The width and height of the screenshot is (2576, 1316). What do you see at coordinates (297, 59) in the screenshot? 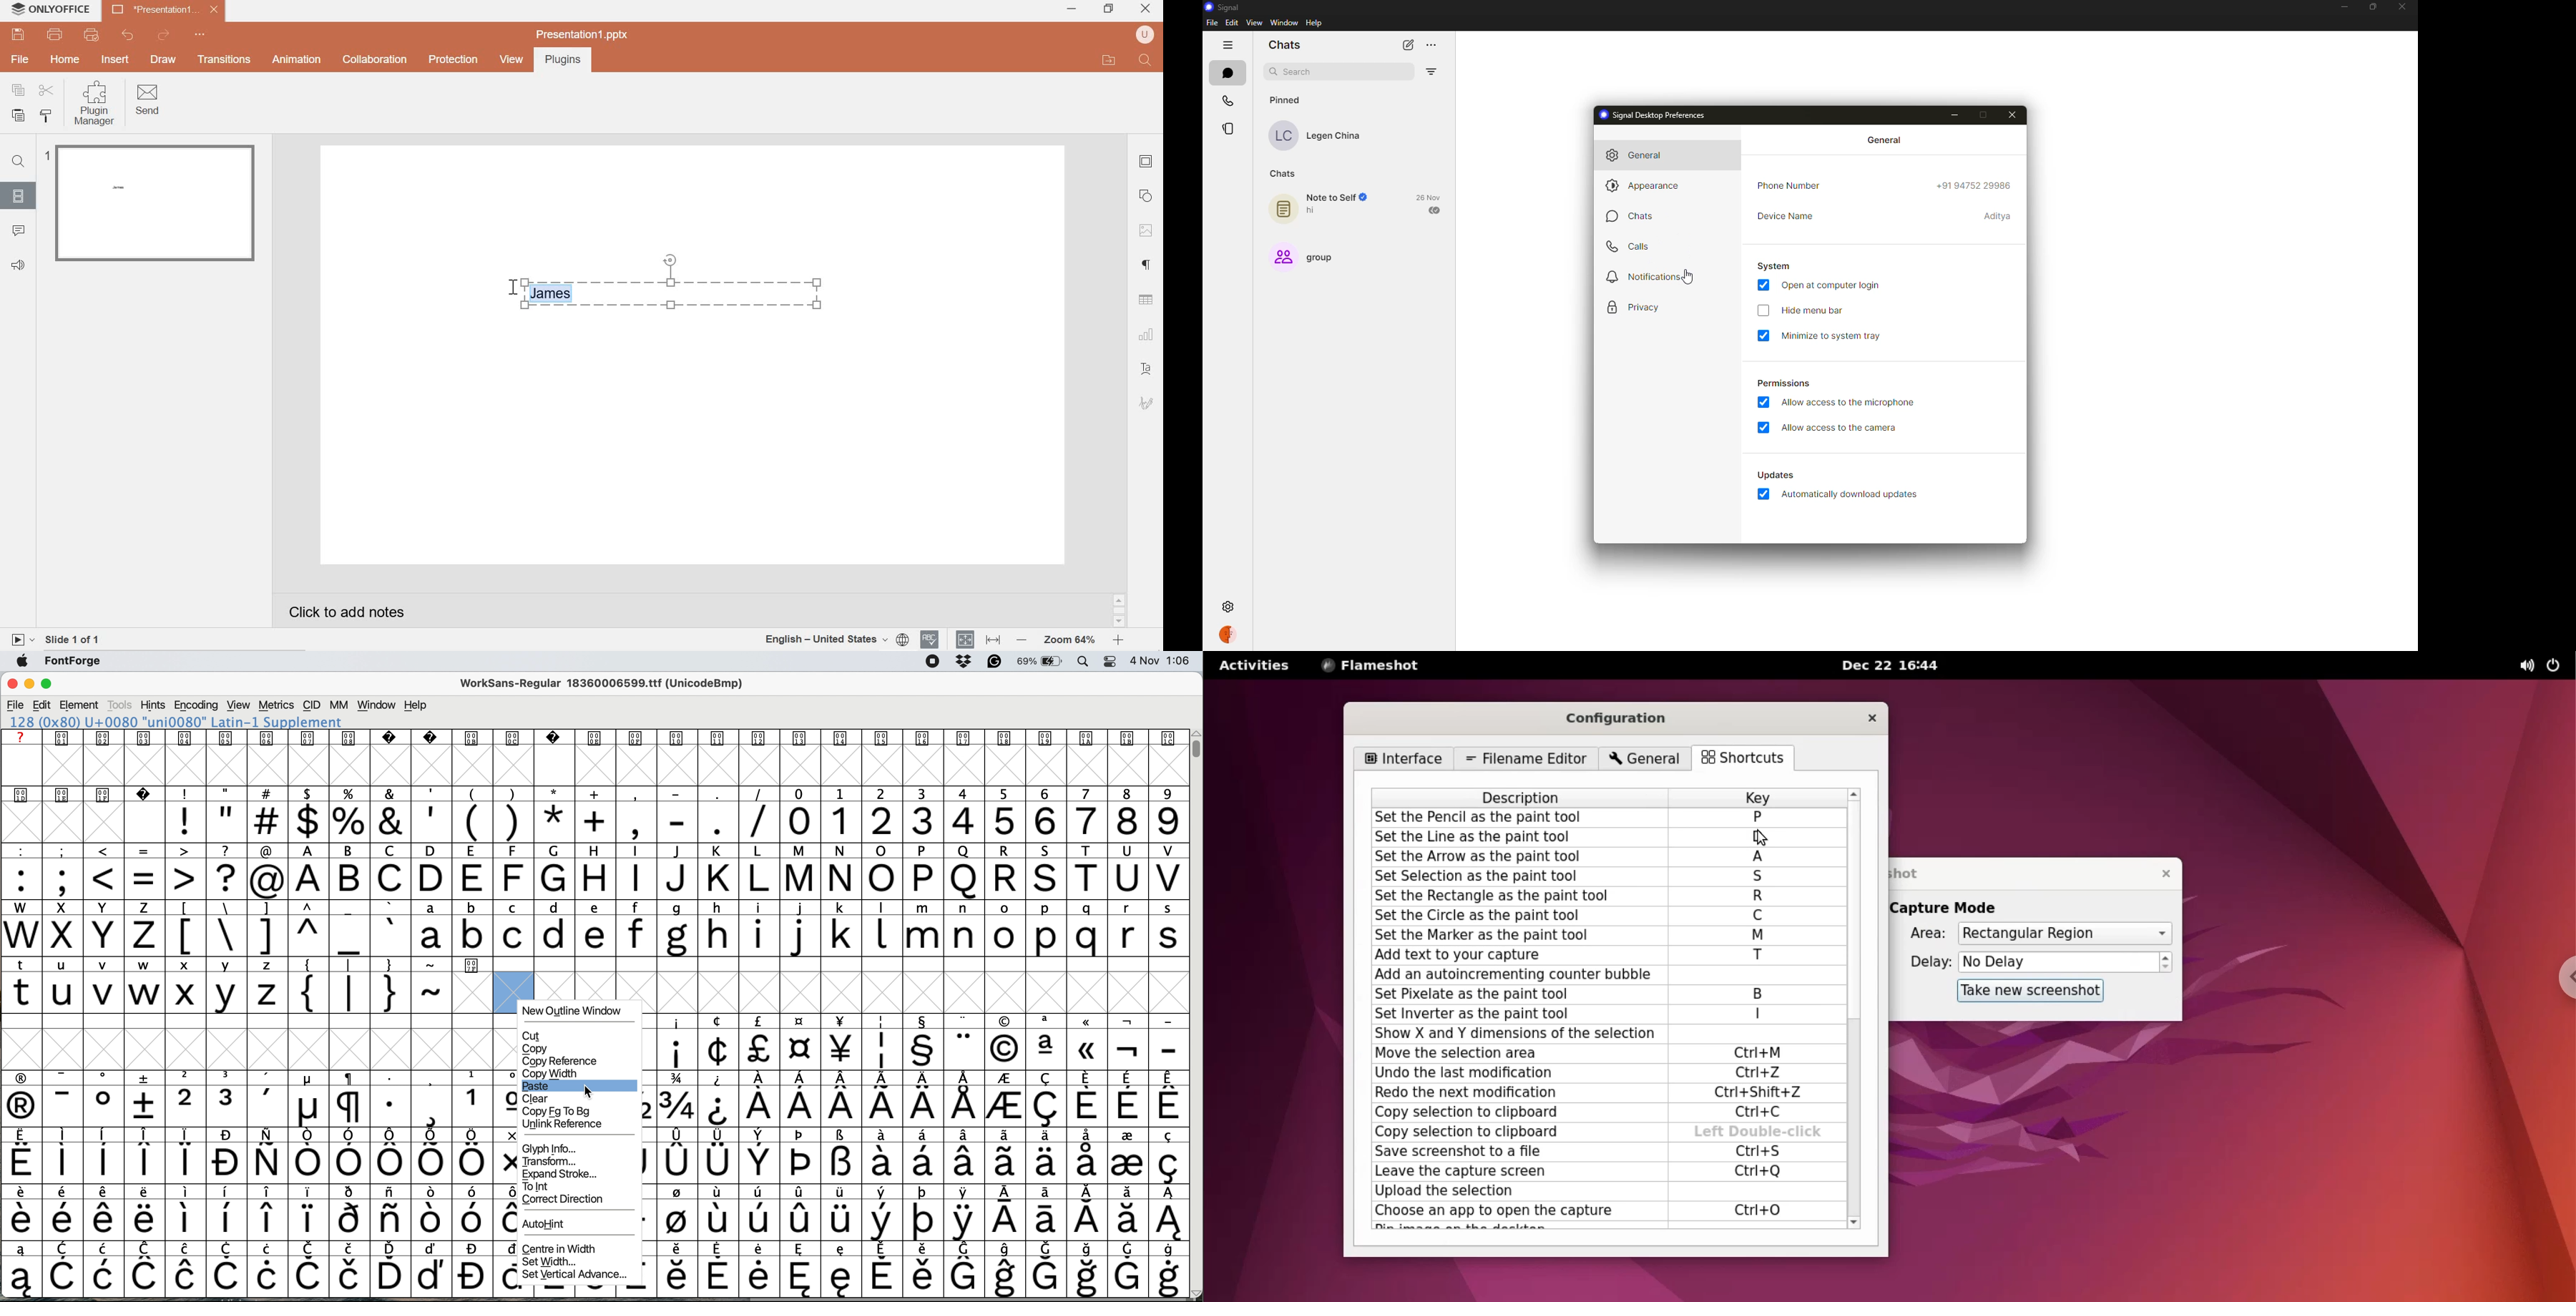
I see `Animation` at bounding box center [297, 59].